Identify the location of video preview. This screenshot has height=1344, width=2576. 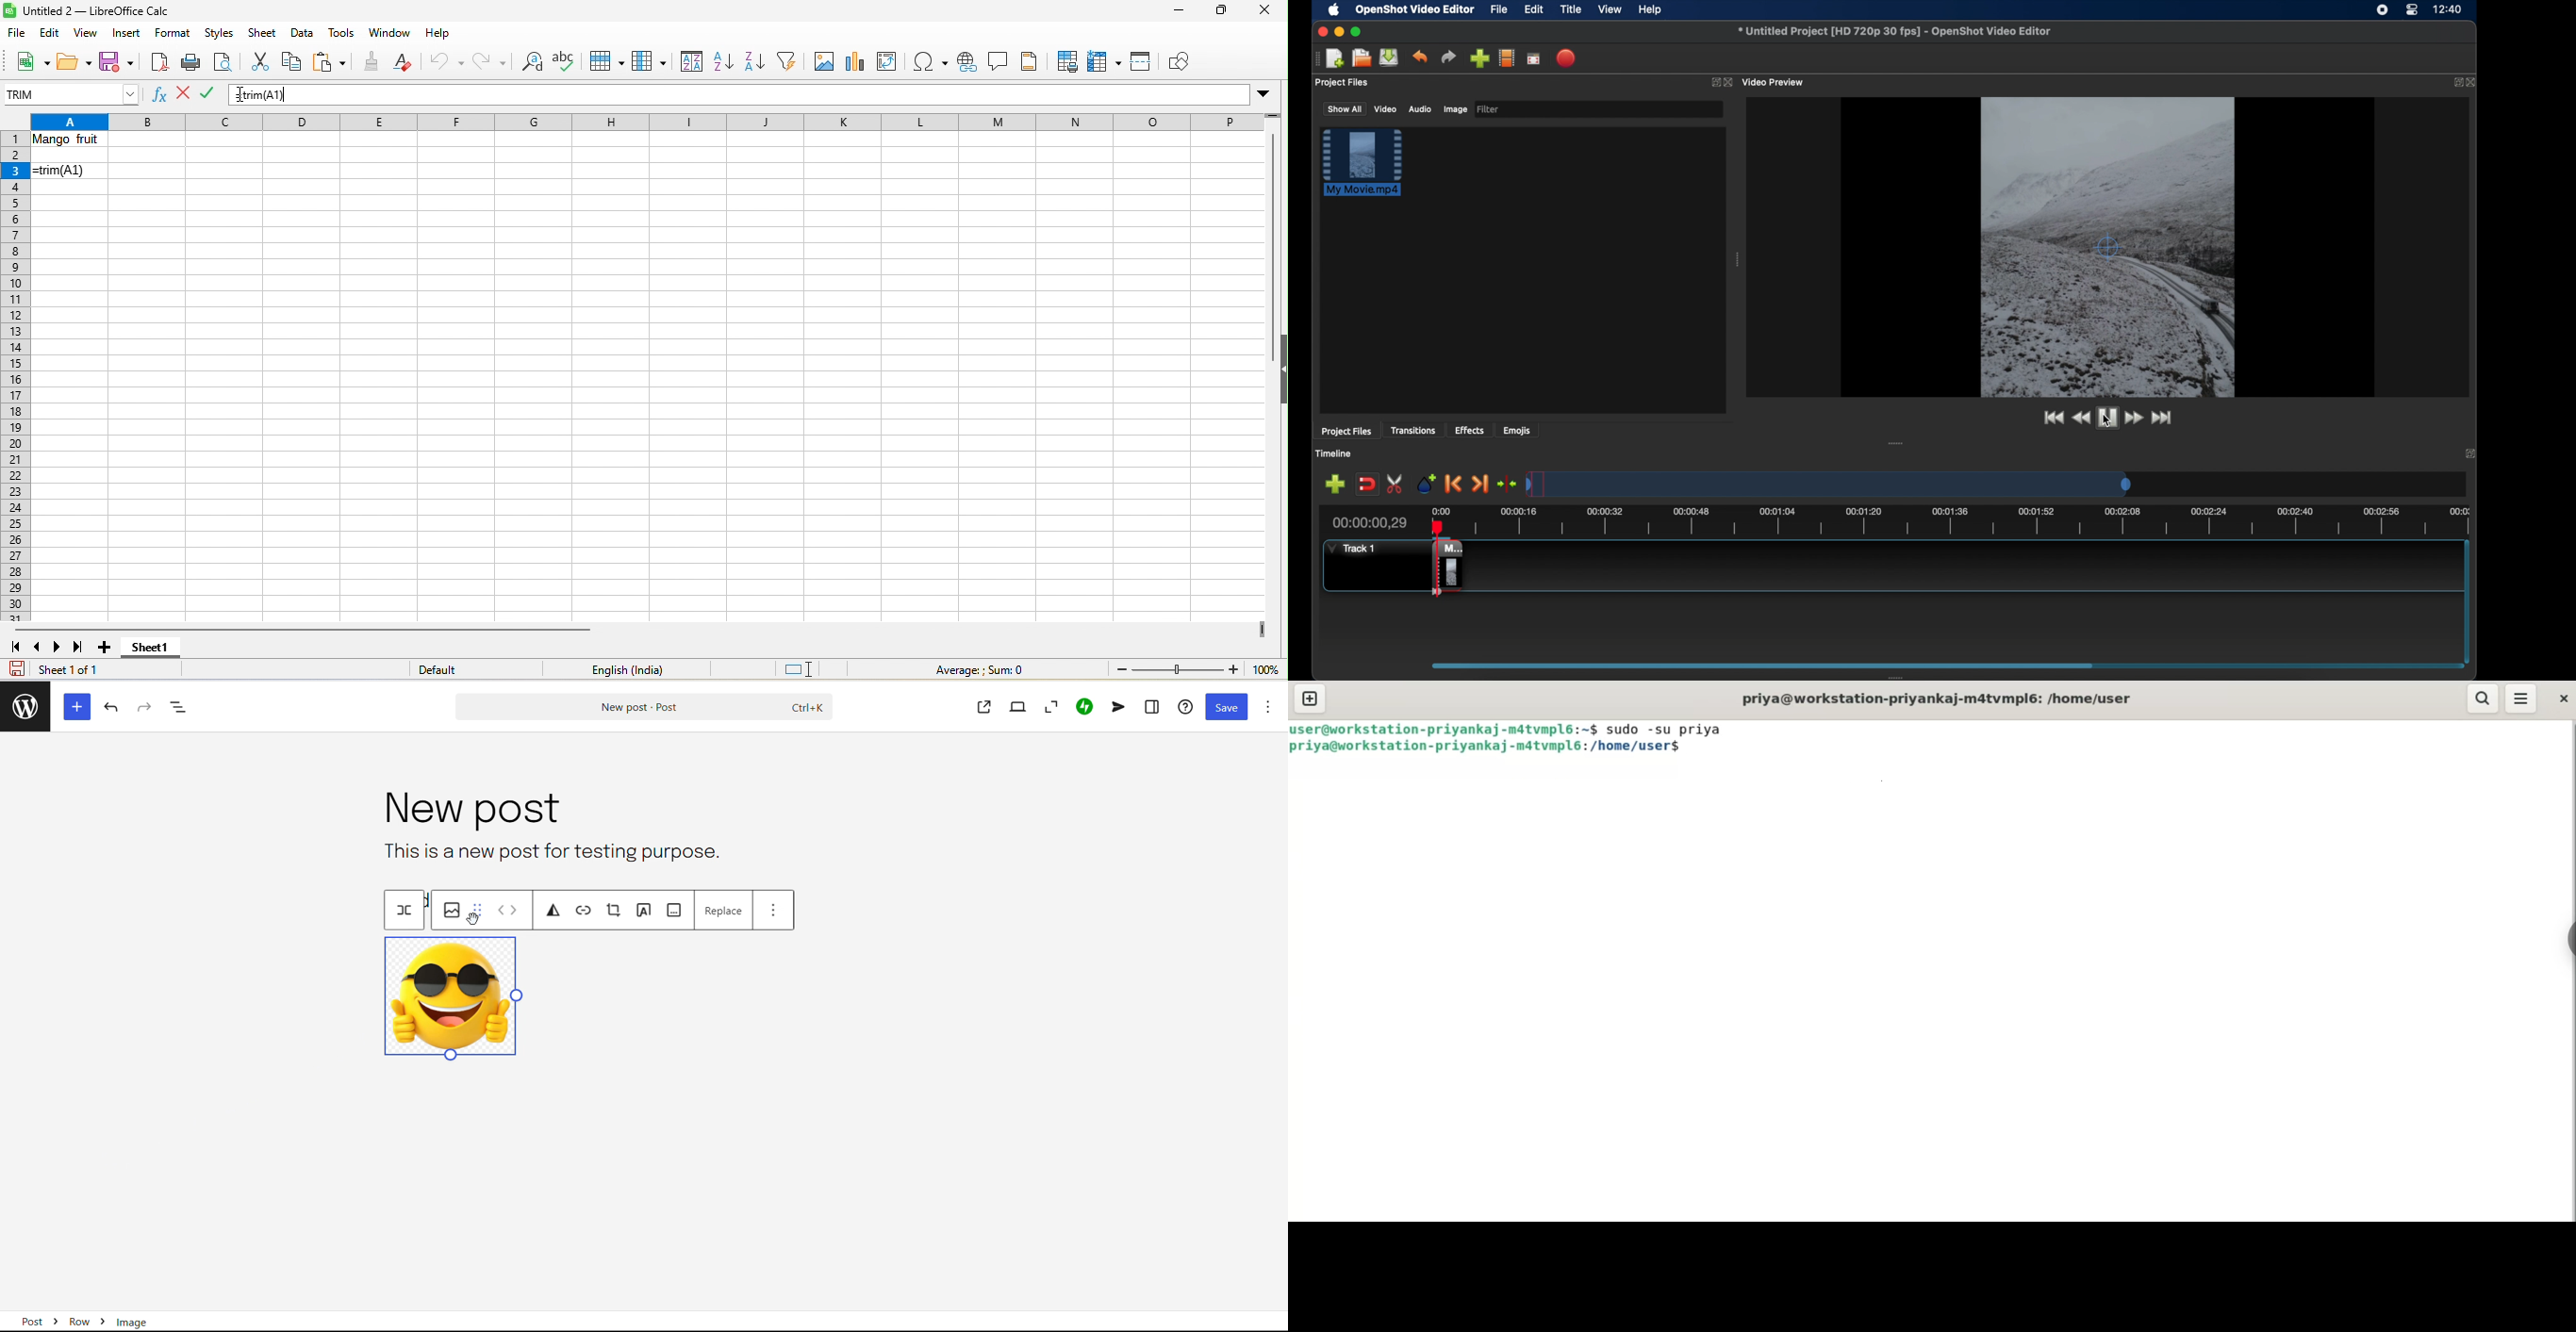
(1775, 83).